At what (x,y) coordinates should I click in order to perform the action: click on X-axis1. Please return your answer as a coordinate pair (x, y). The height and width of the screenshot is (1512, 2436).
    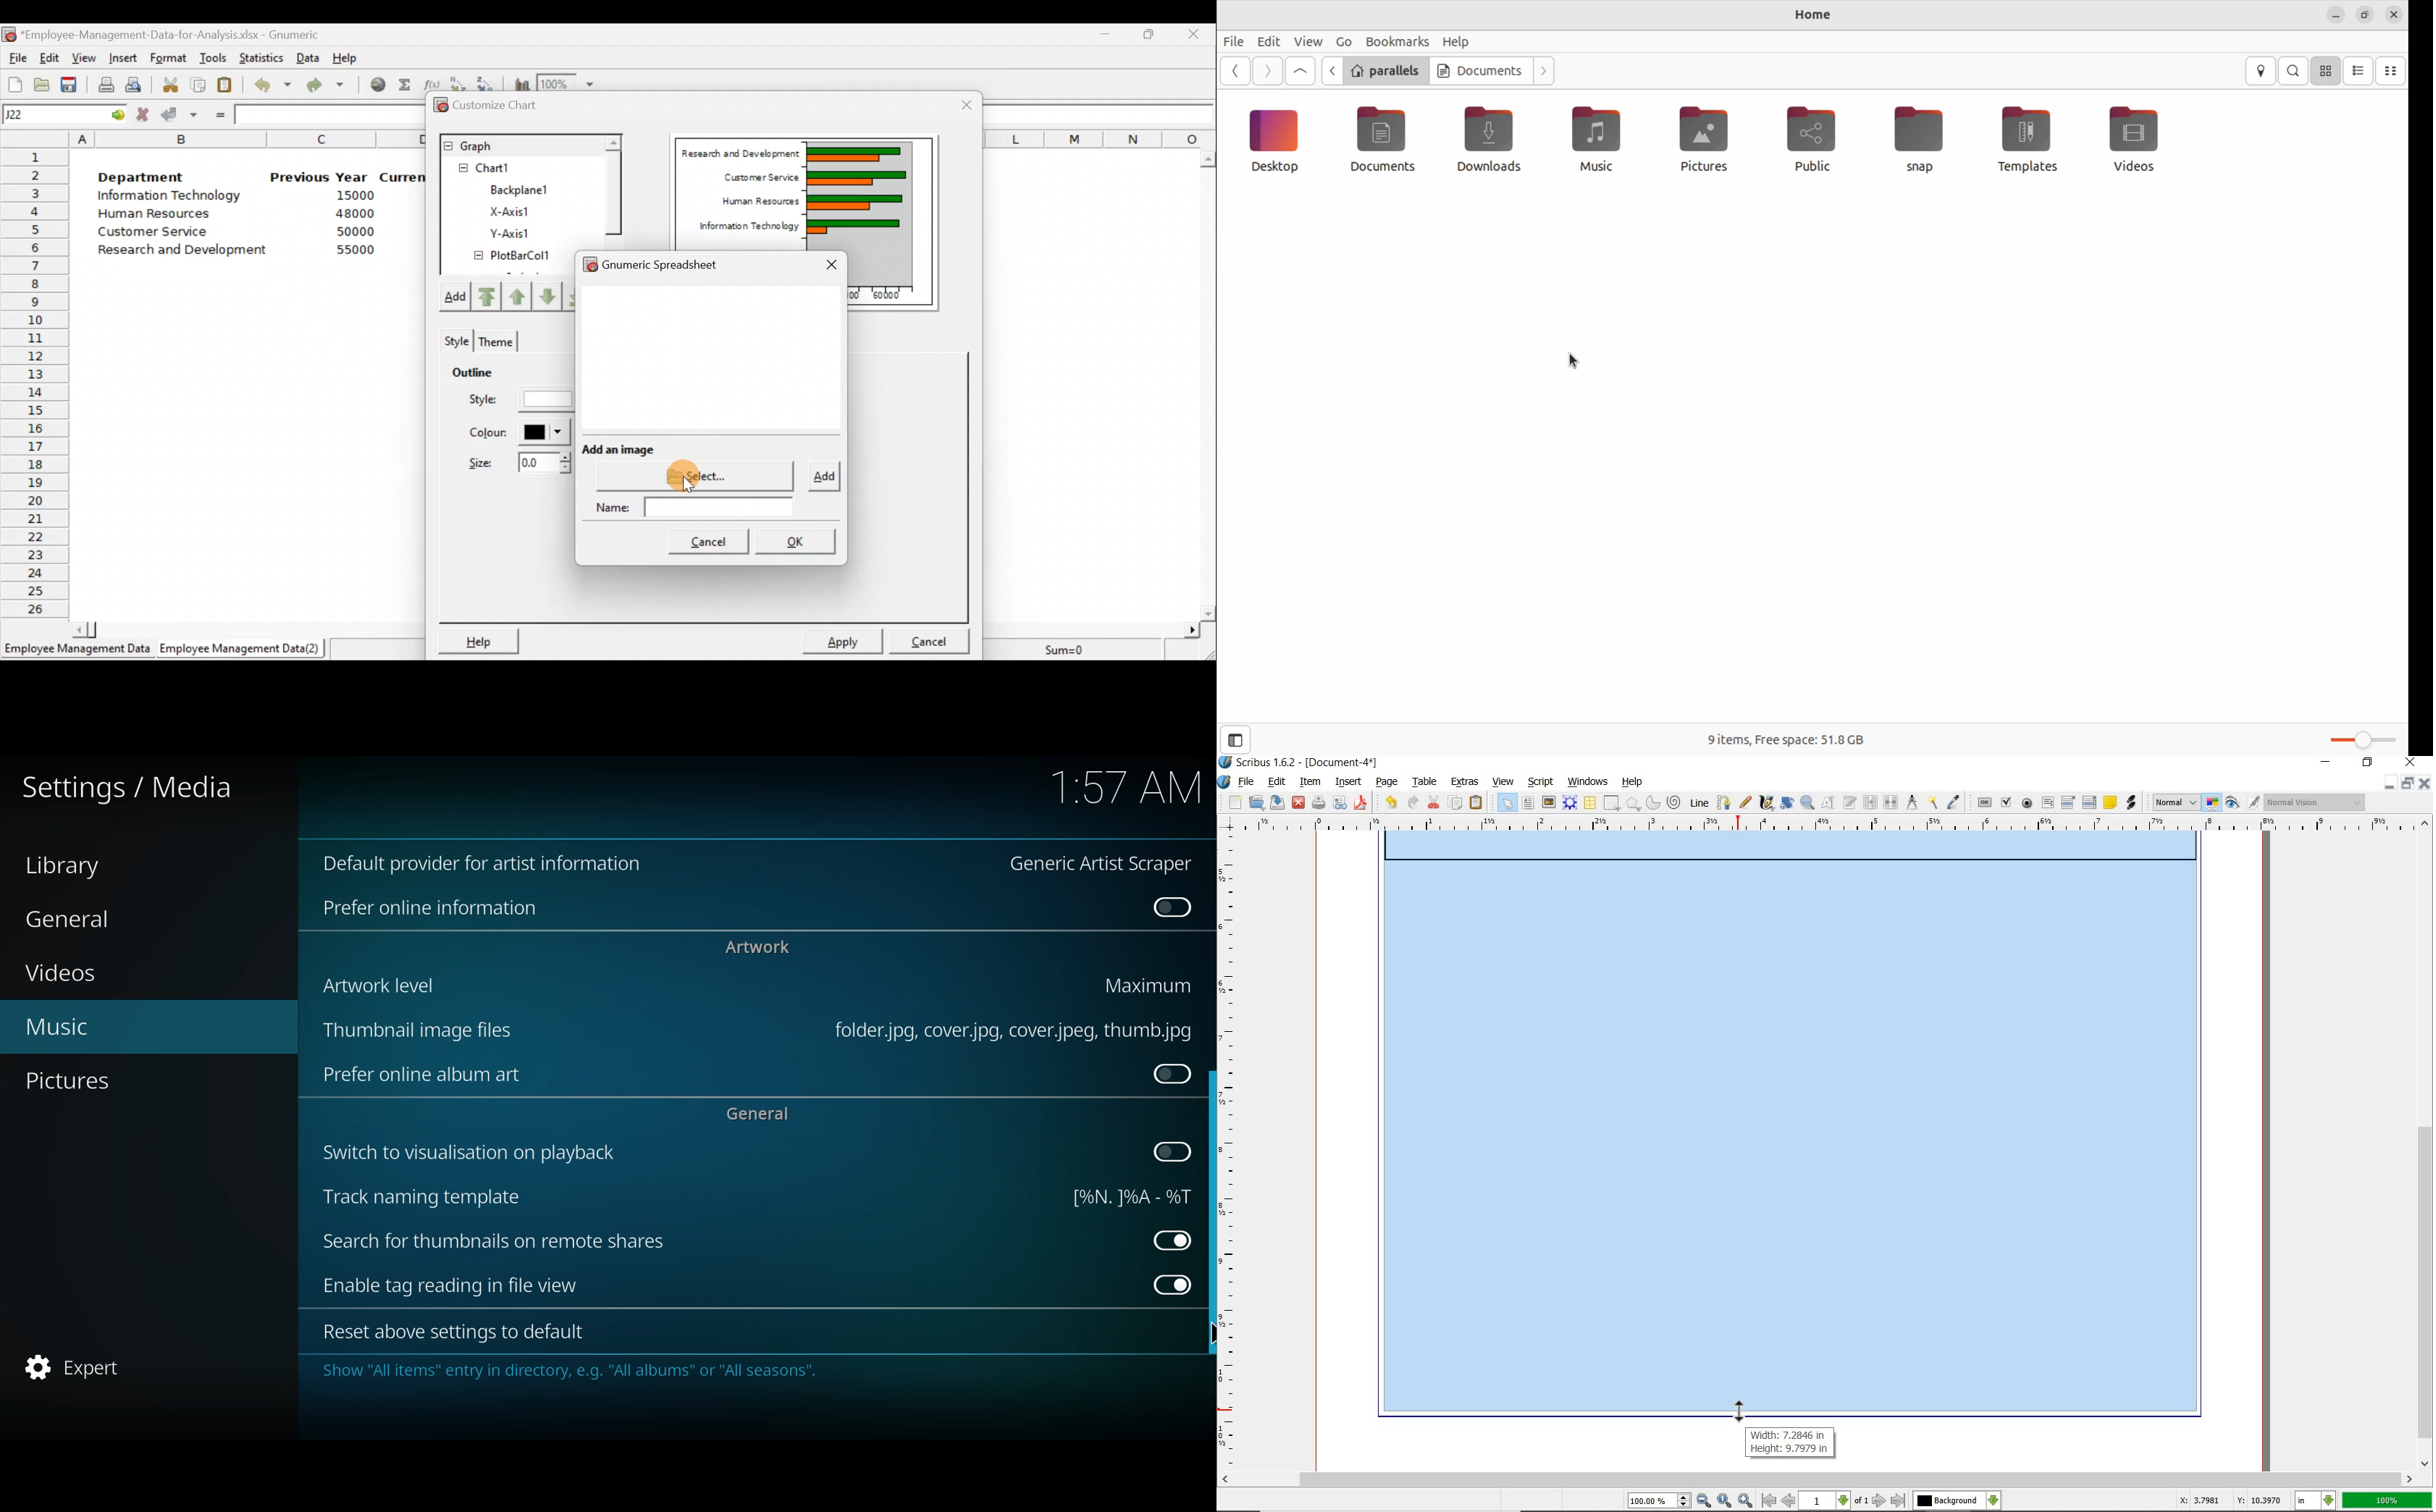
    Looking at the image, I should click on (518, 210).